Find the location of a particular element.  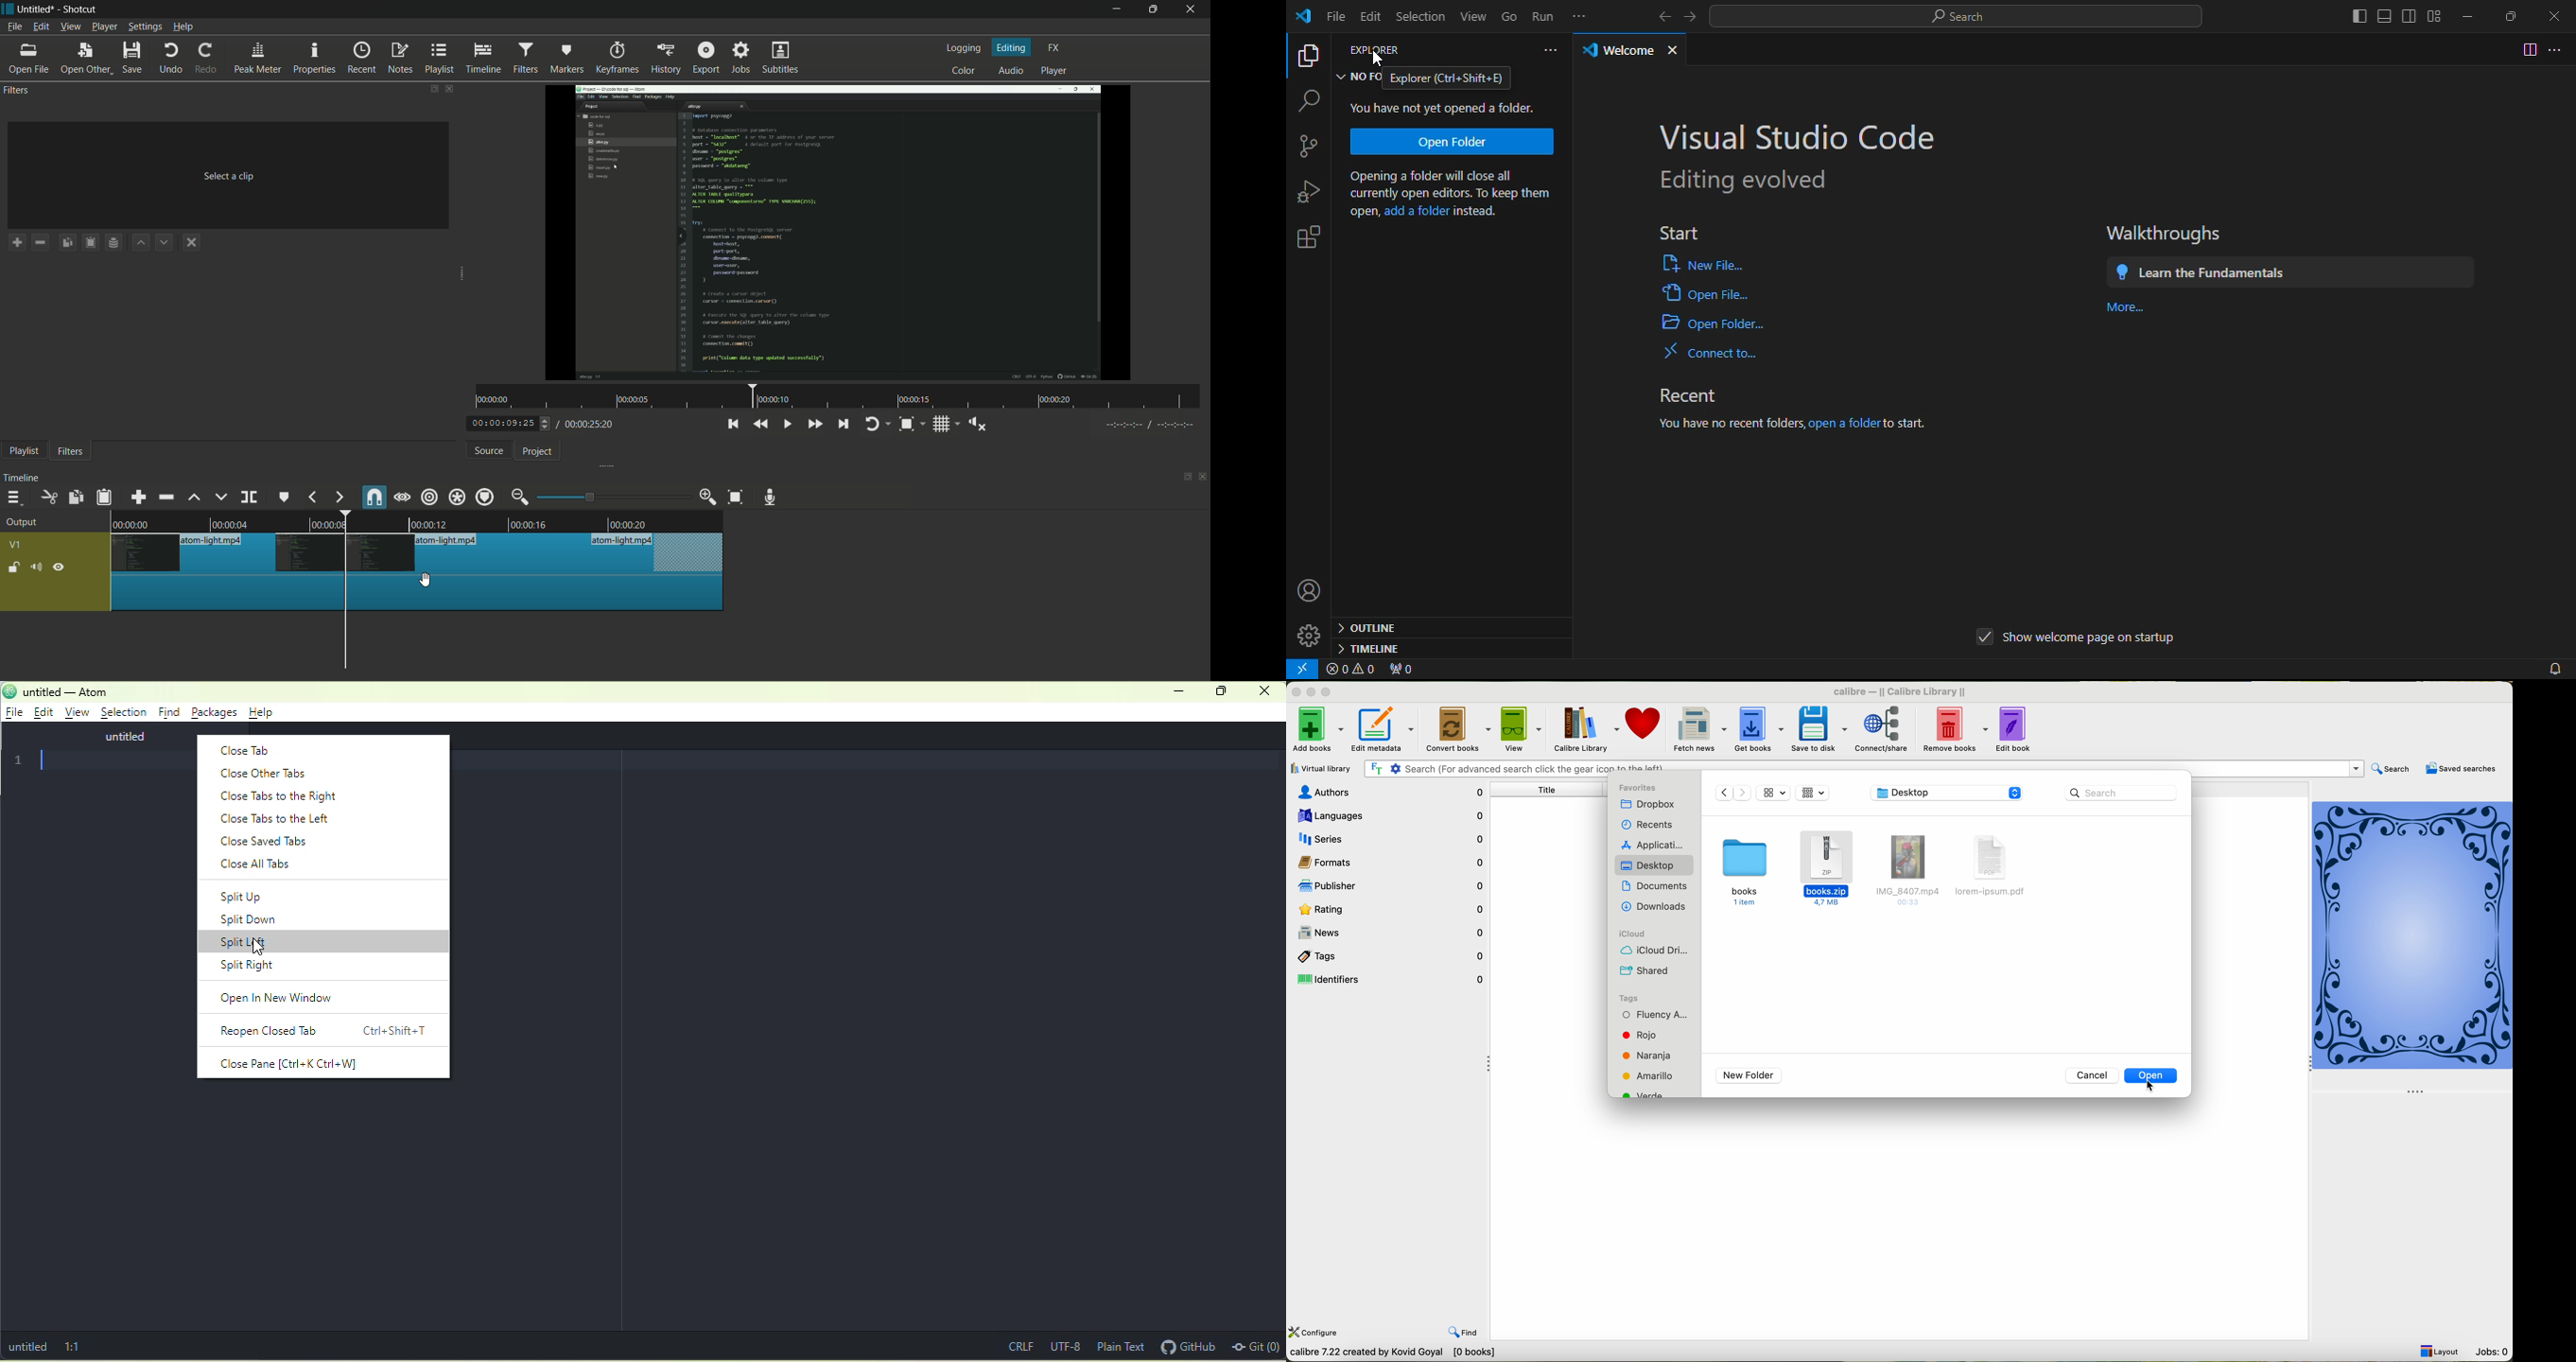

icloud is located at coordinates (1633, 934).